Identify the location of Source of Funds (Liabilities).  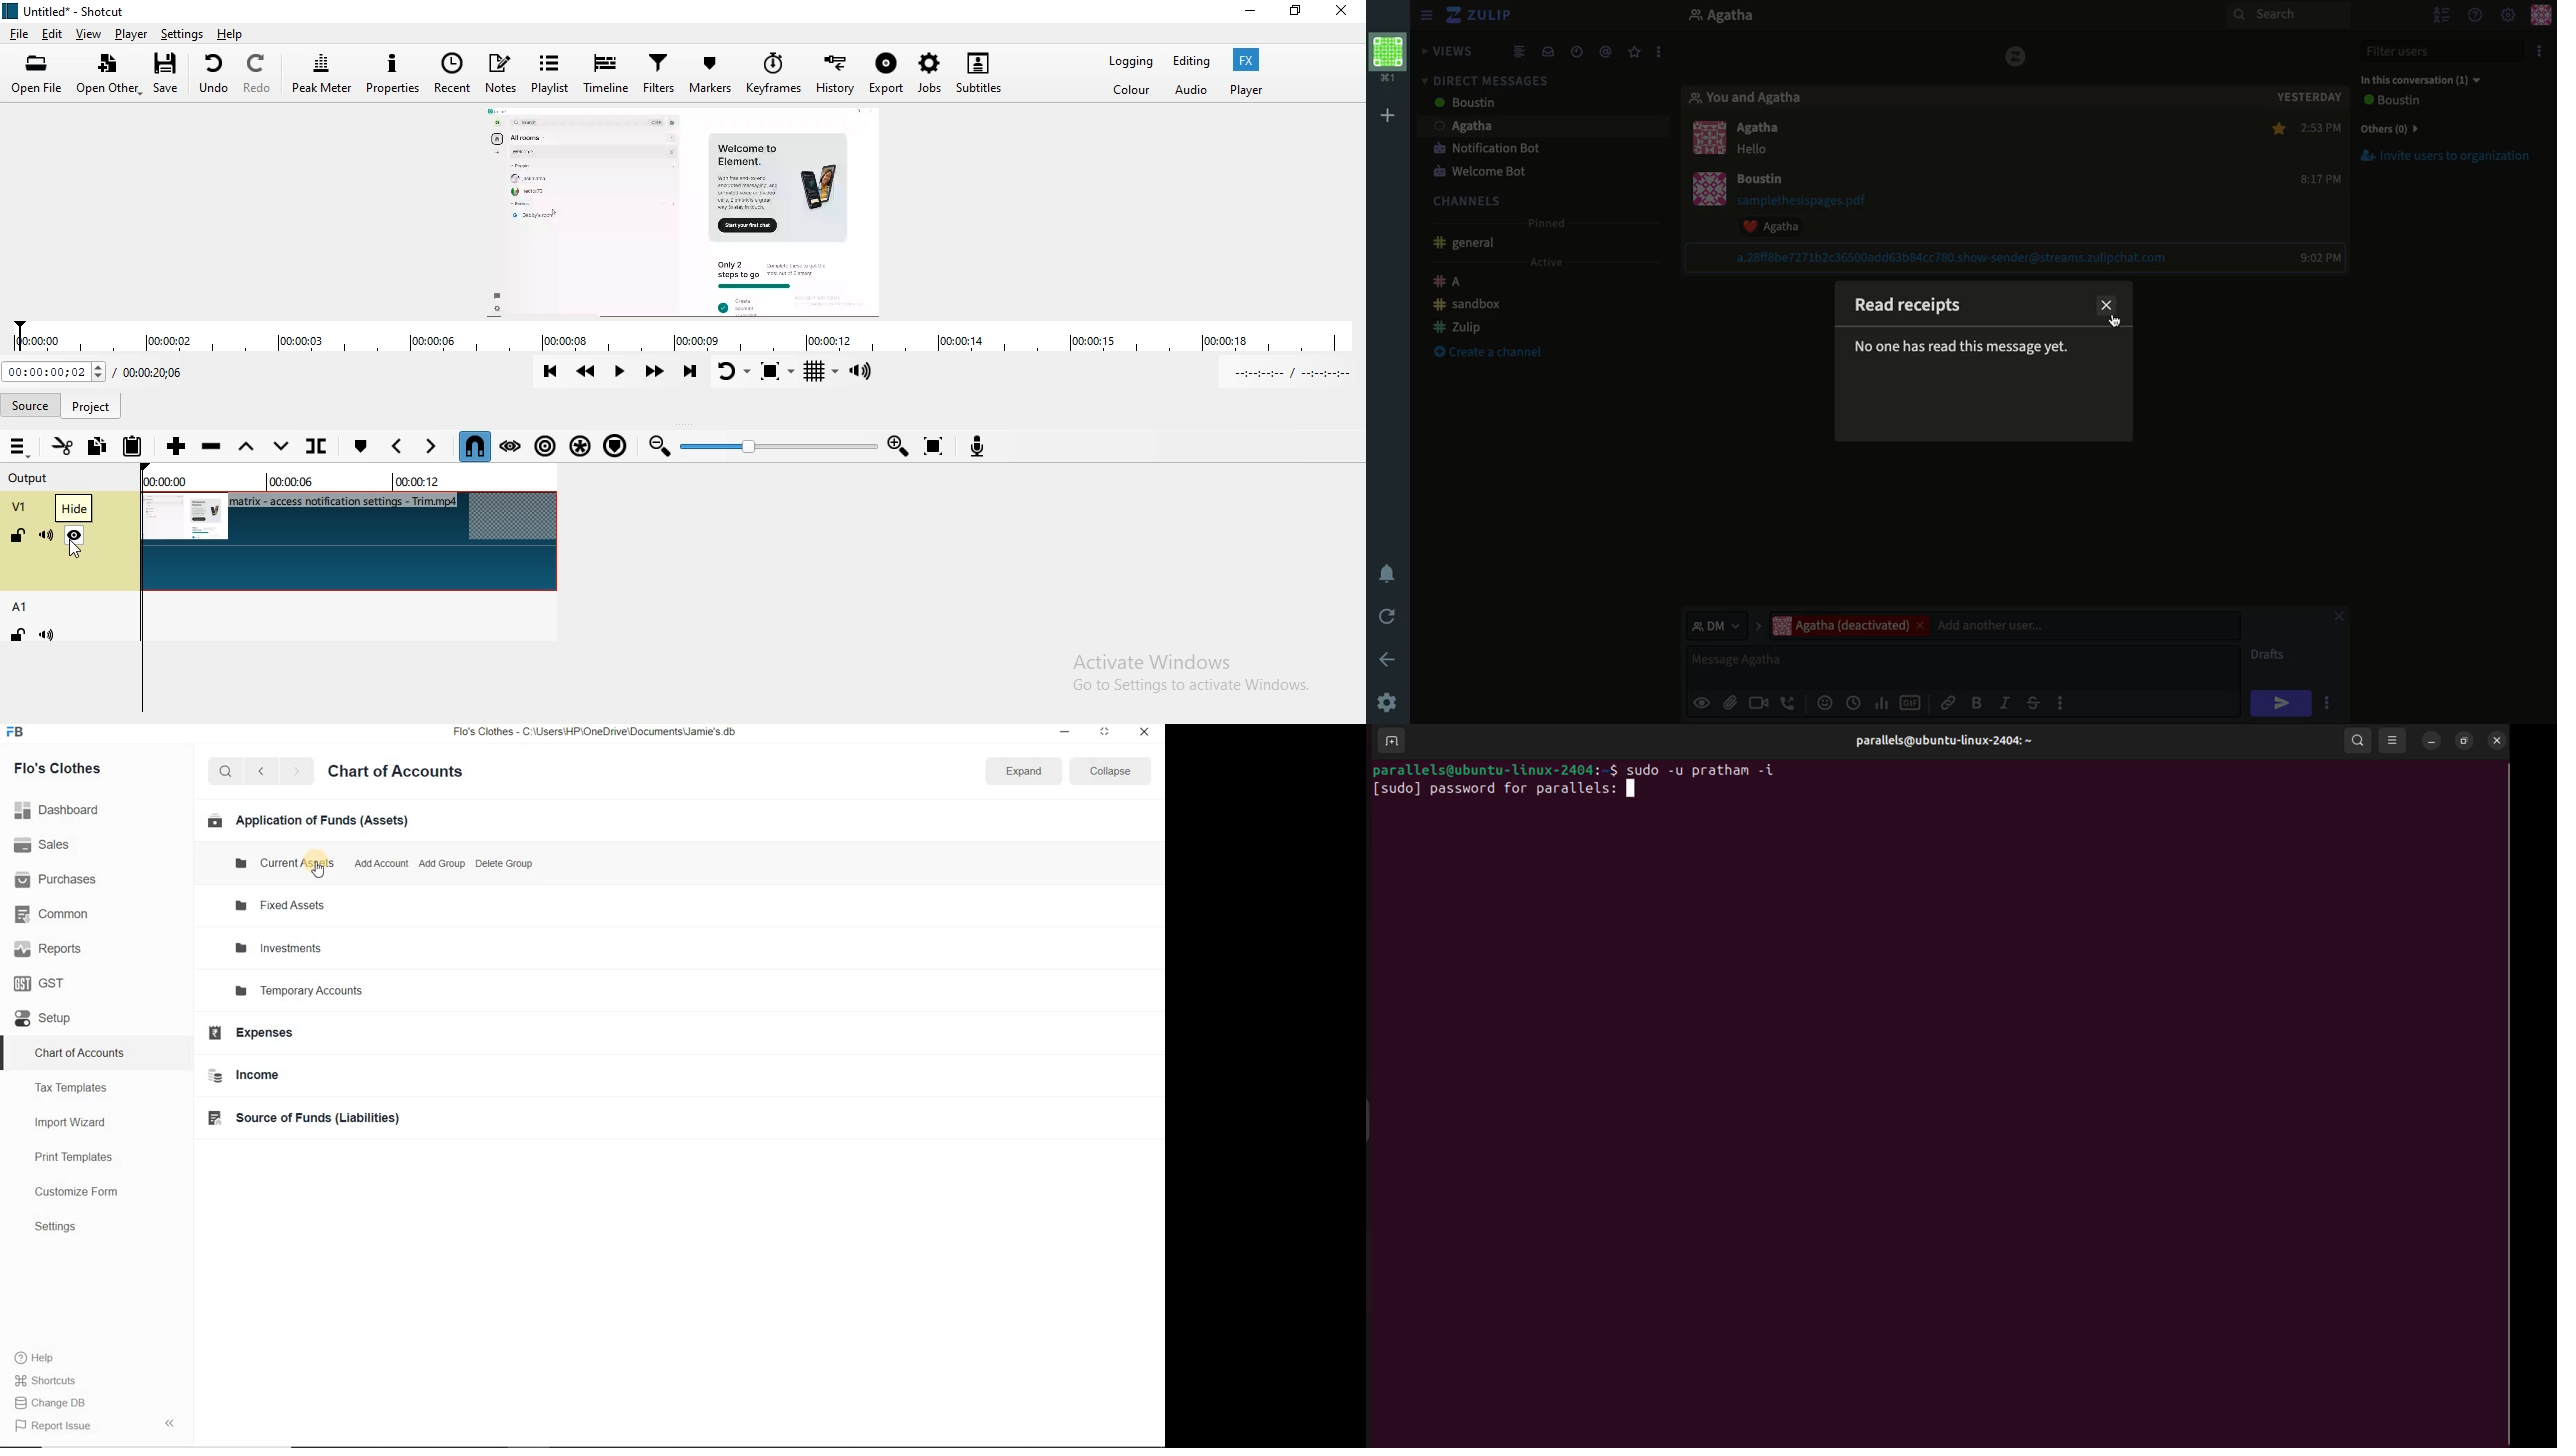
(317, 1121).